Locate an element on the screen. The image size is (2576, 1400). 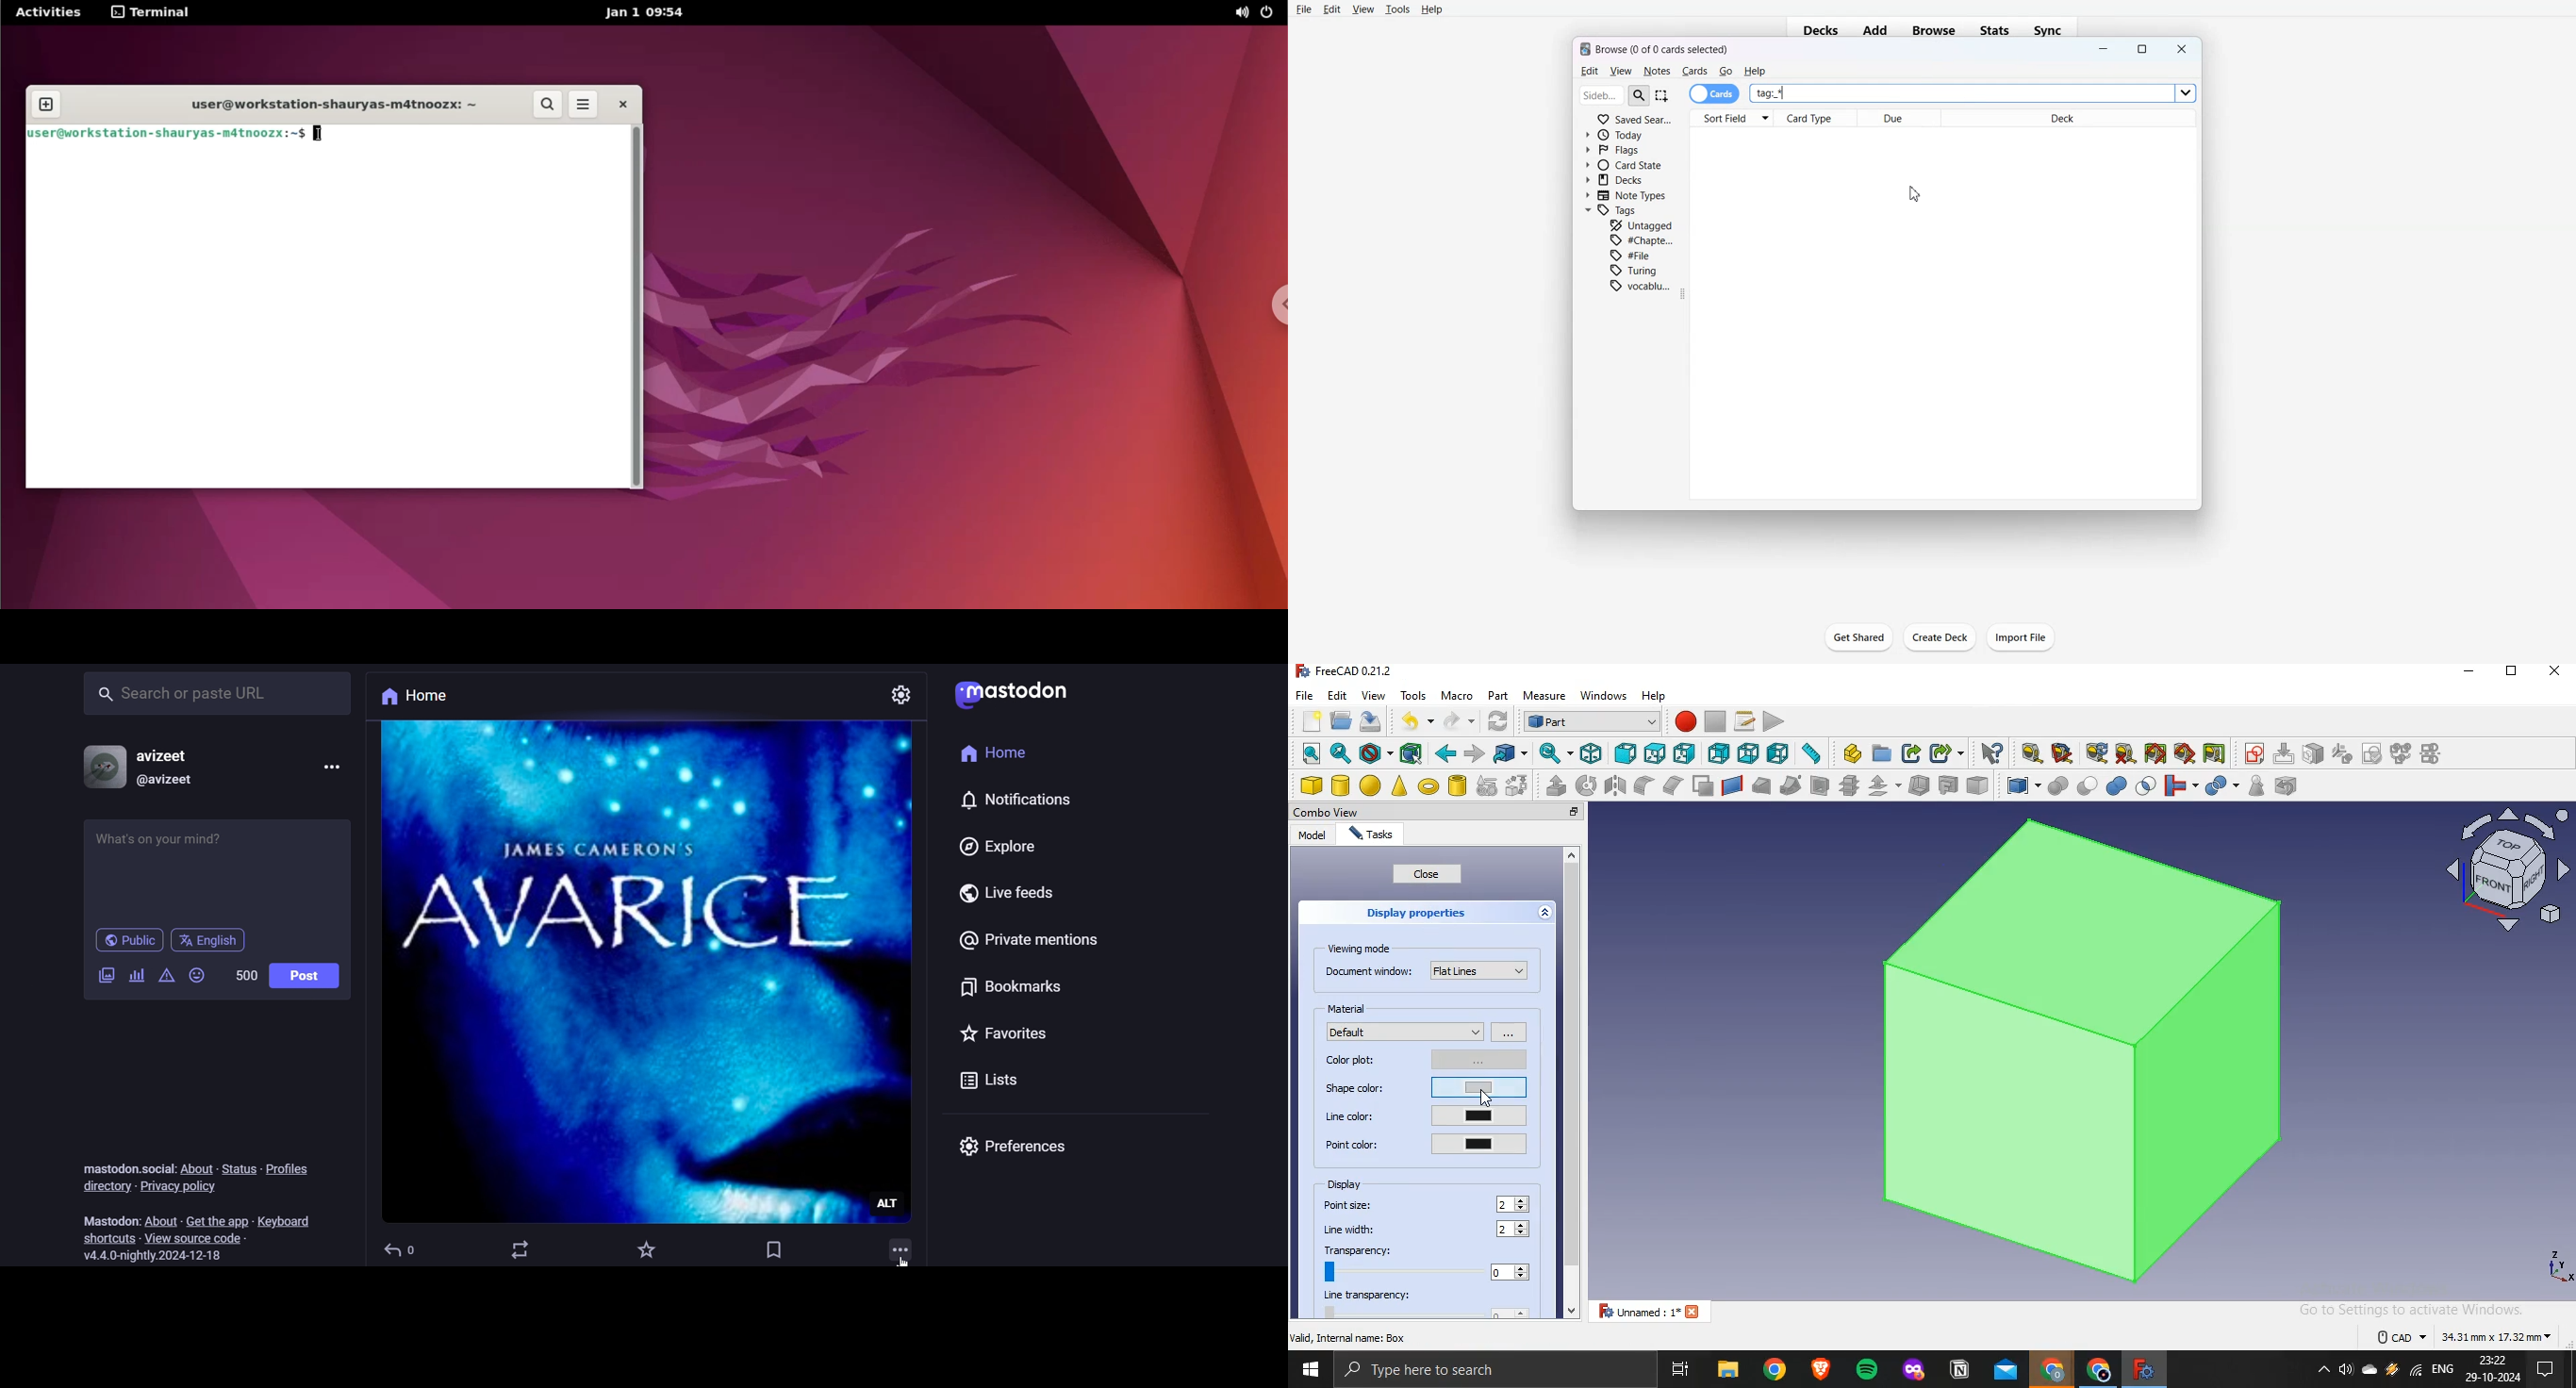
poll is located at coordinates (139, 977).